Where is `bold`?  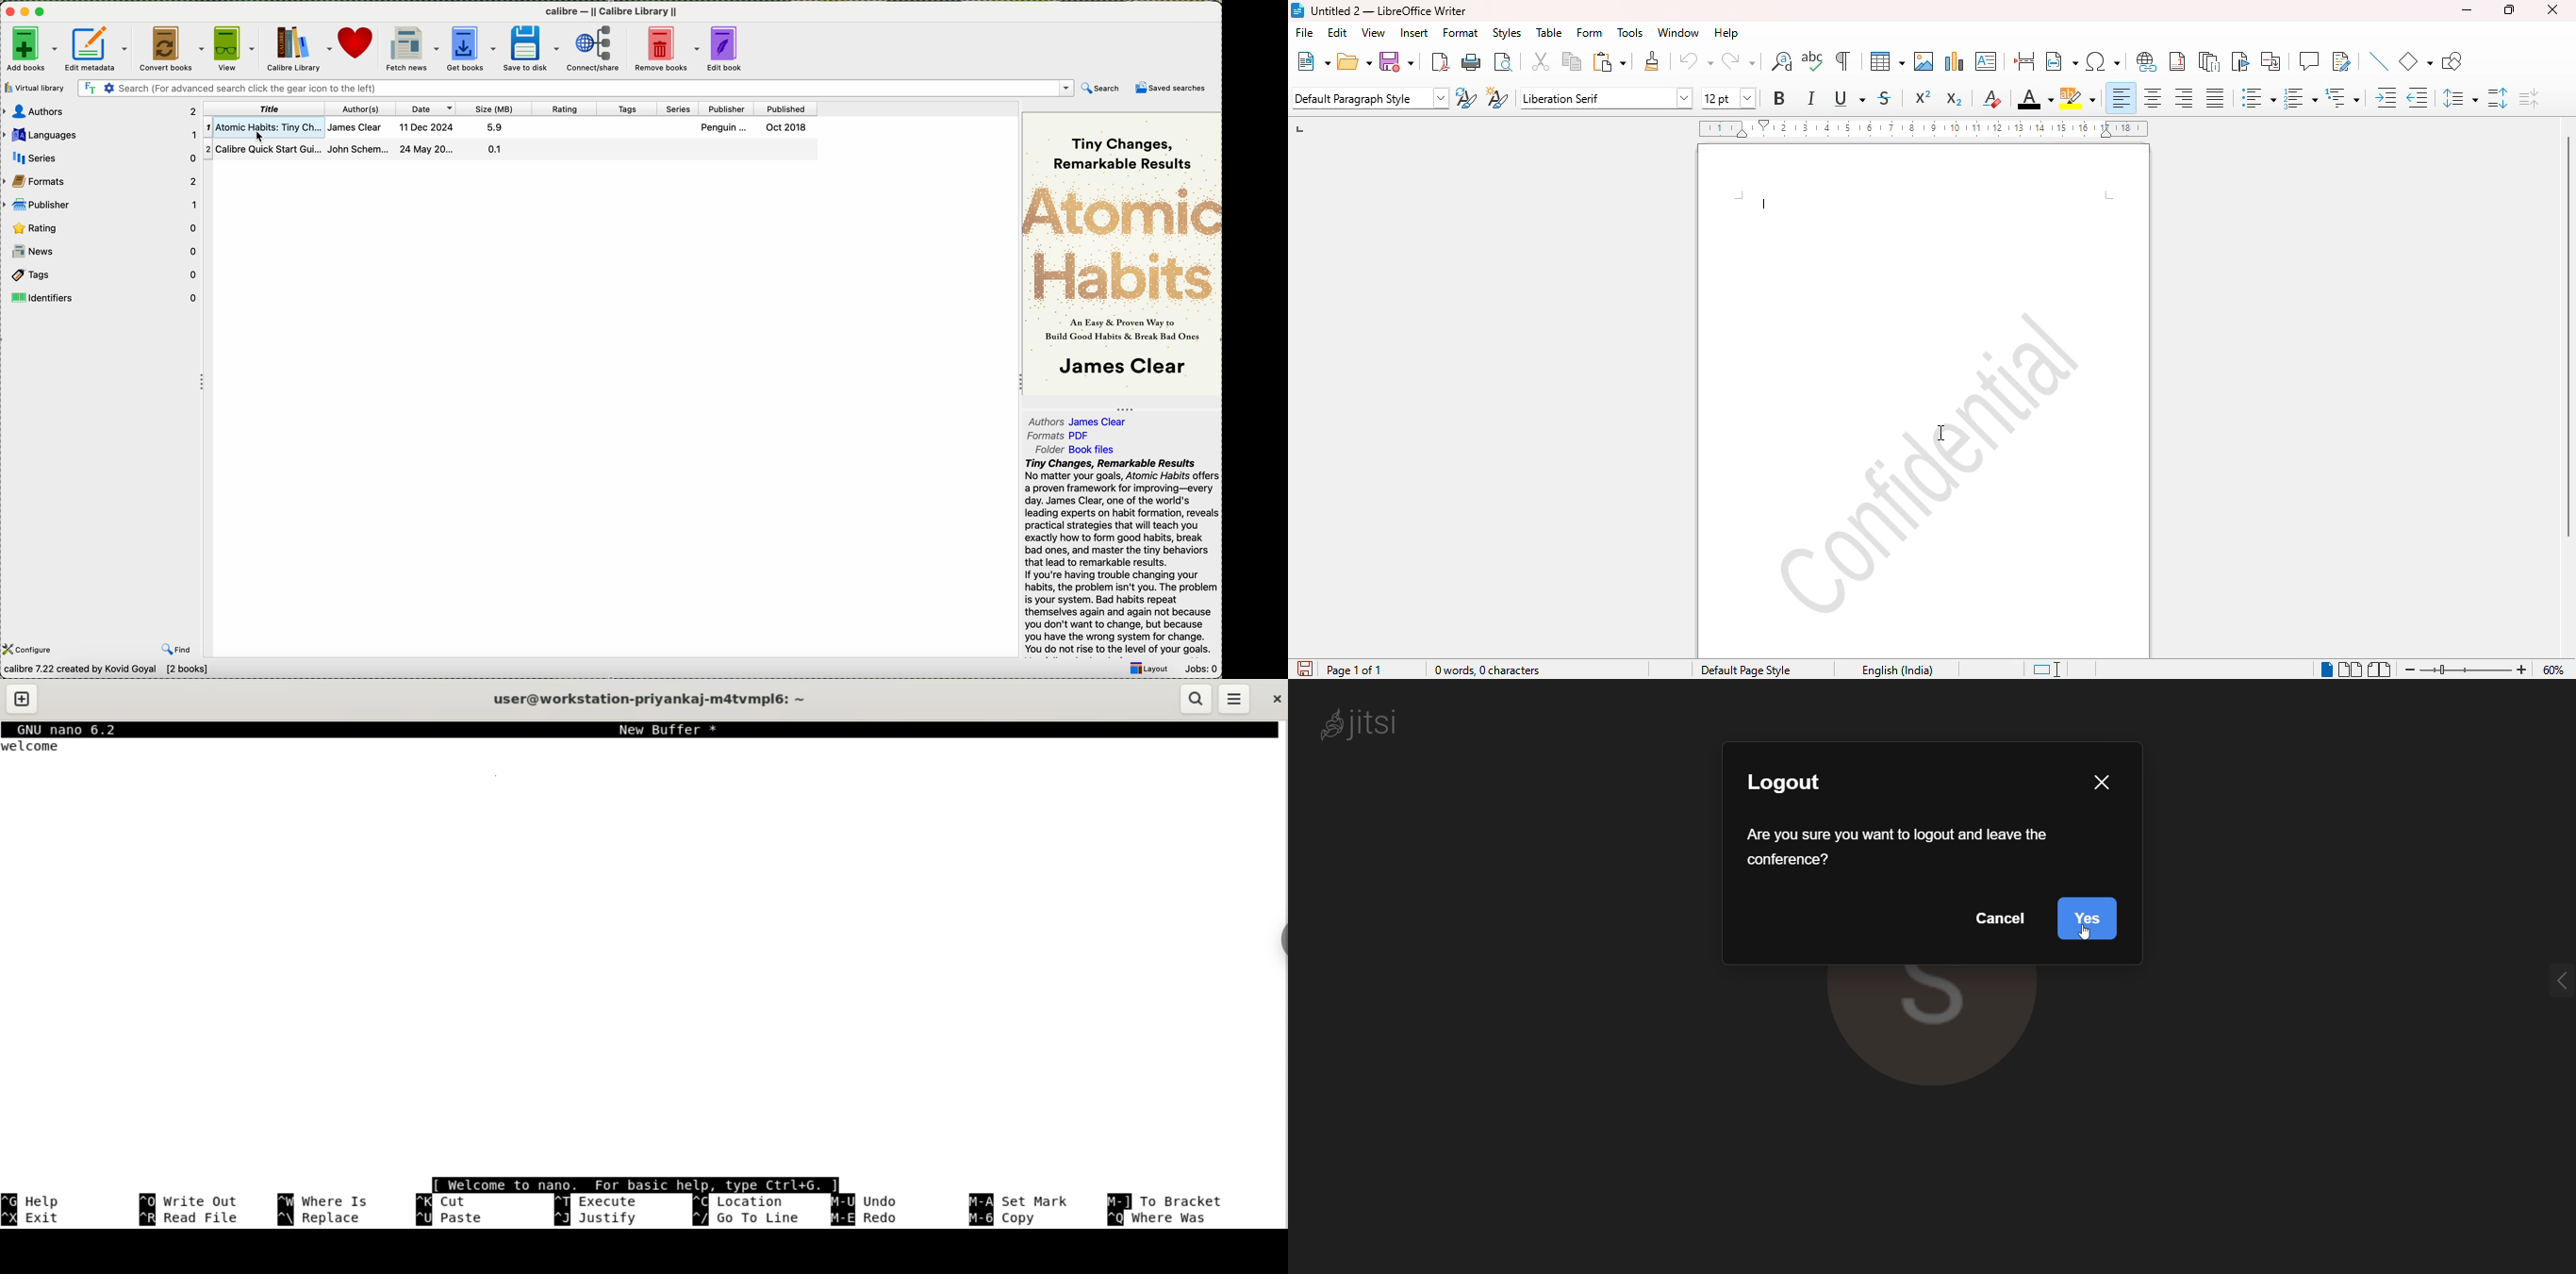
bold is located at coordinates (1778, 97).